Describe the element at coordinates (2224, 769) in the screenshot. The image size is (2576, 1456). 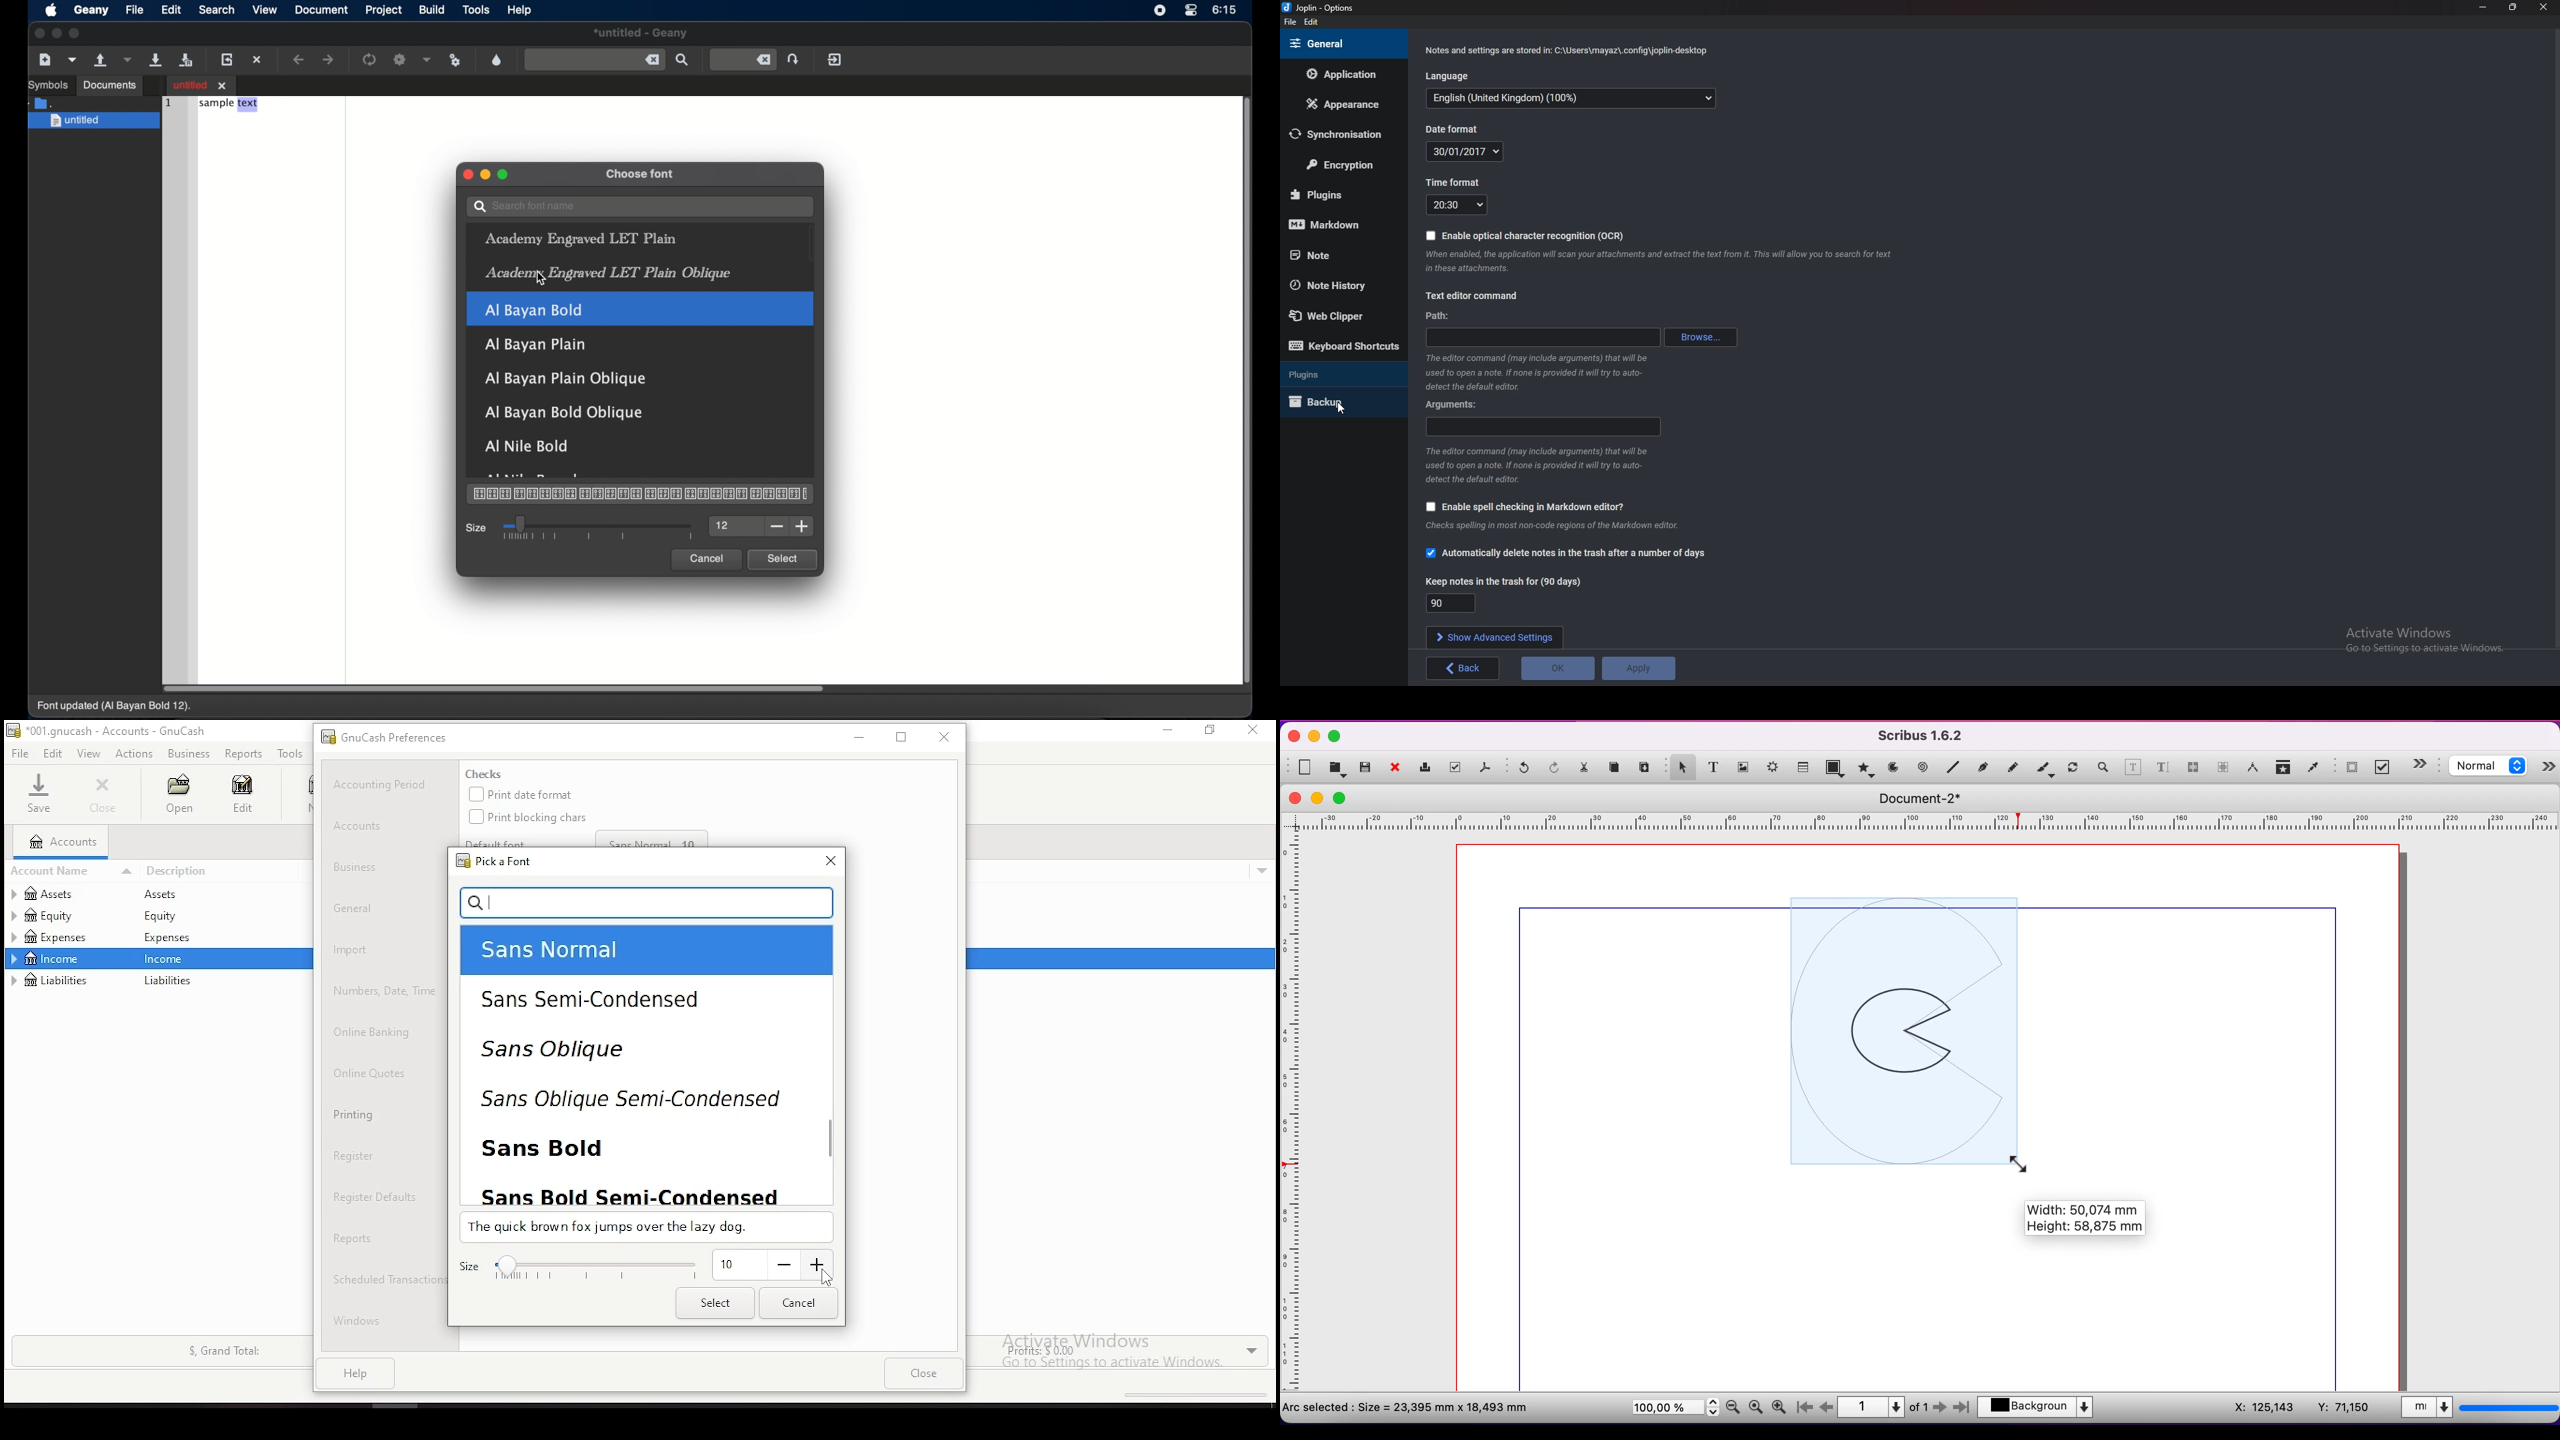
I see `unlink text frames` at that location.